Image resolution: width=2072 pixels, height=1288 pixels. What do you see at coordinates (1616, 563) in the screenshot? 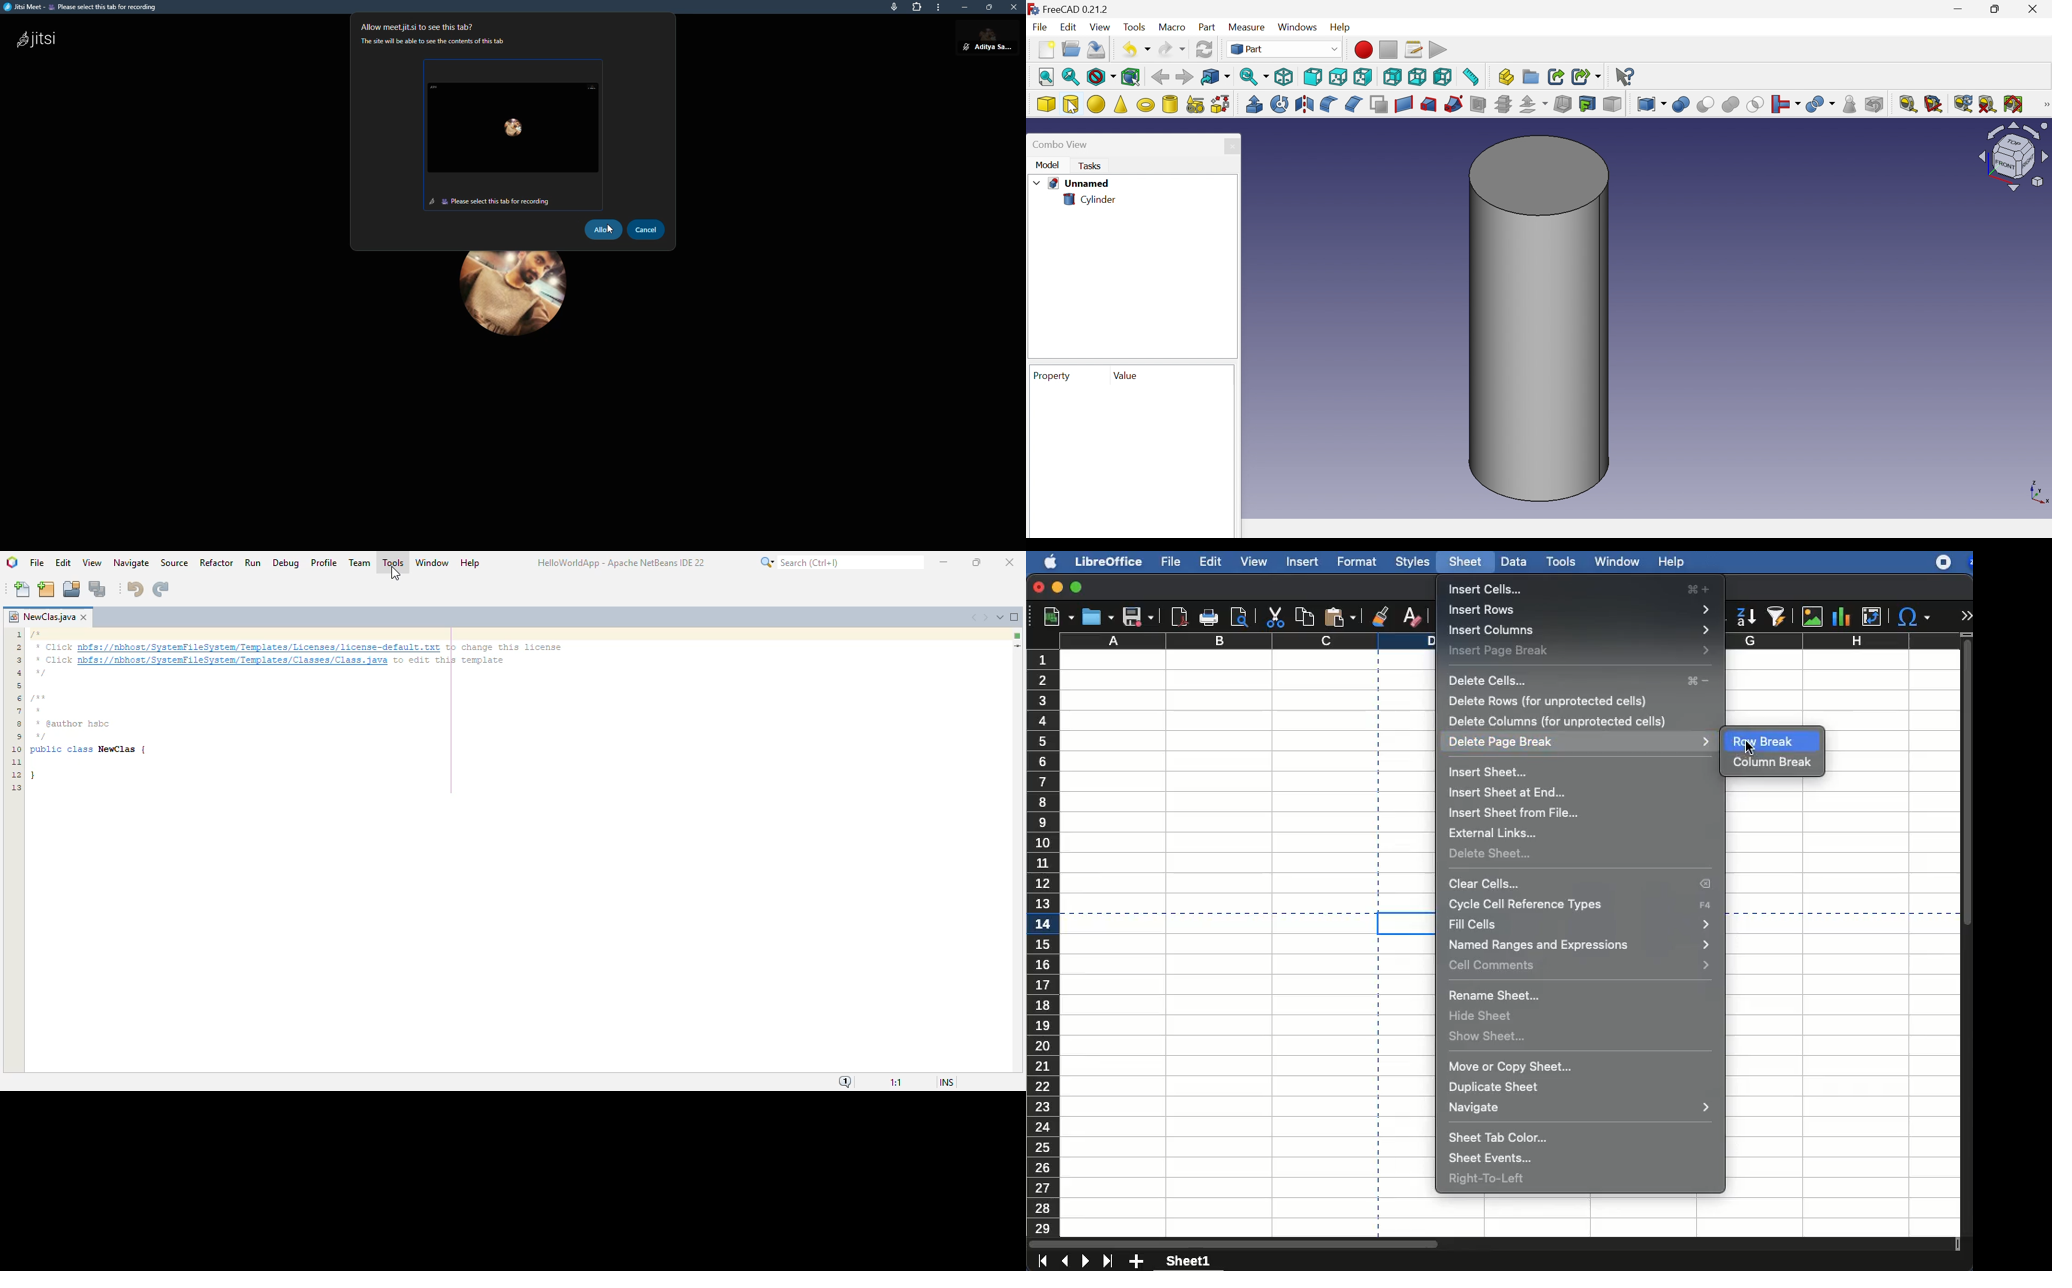
I see `window` at bounding box center [1616, 563].